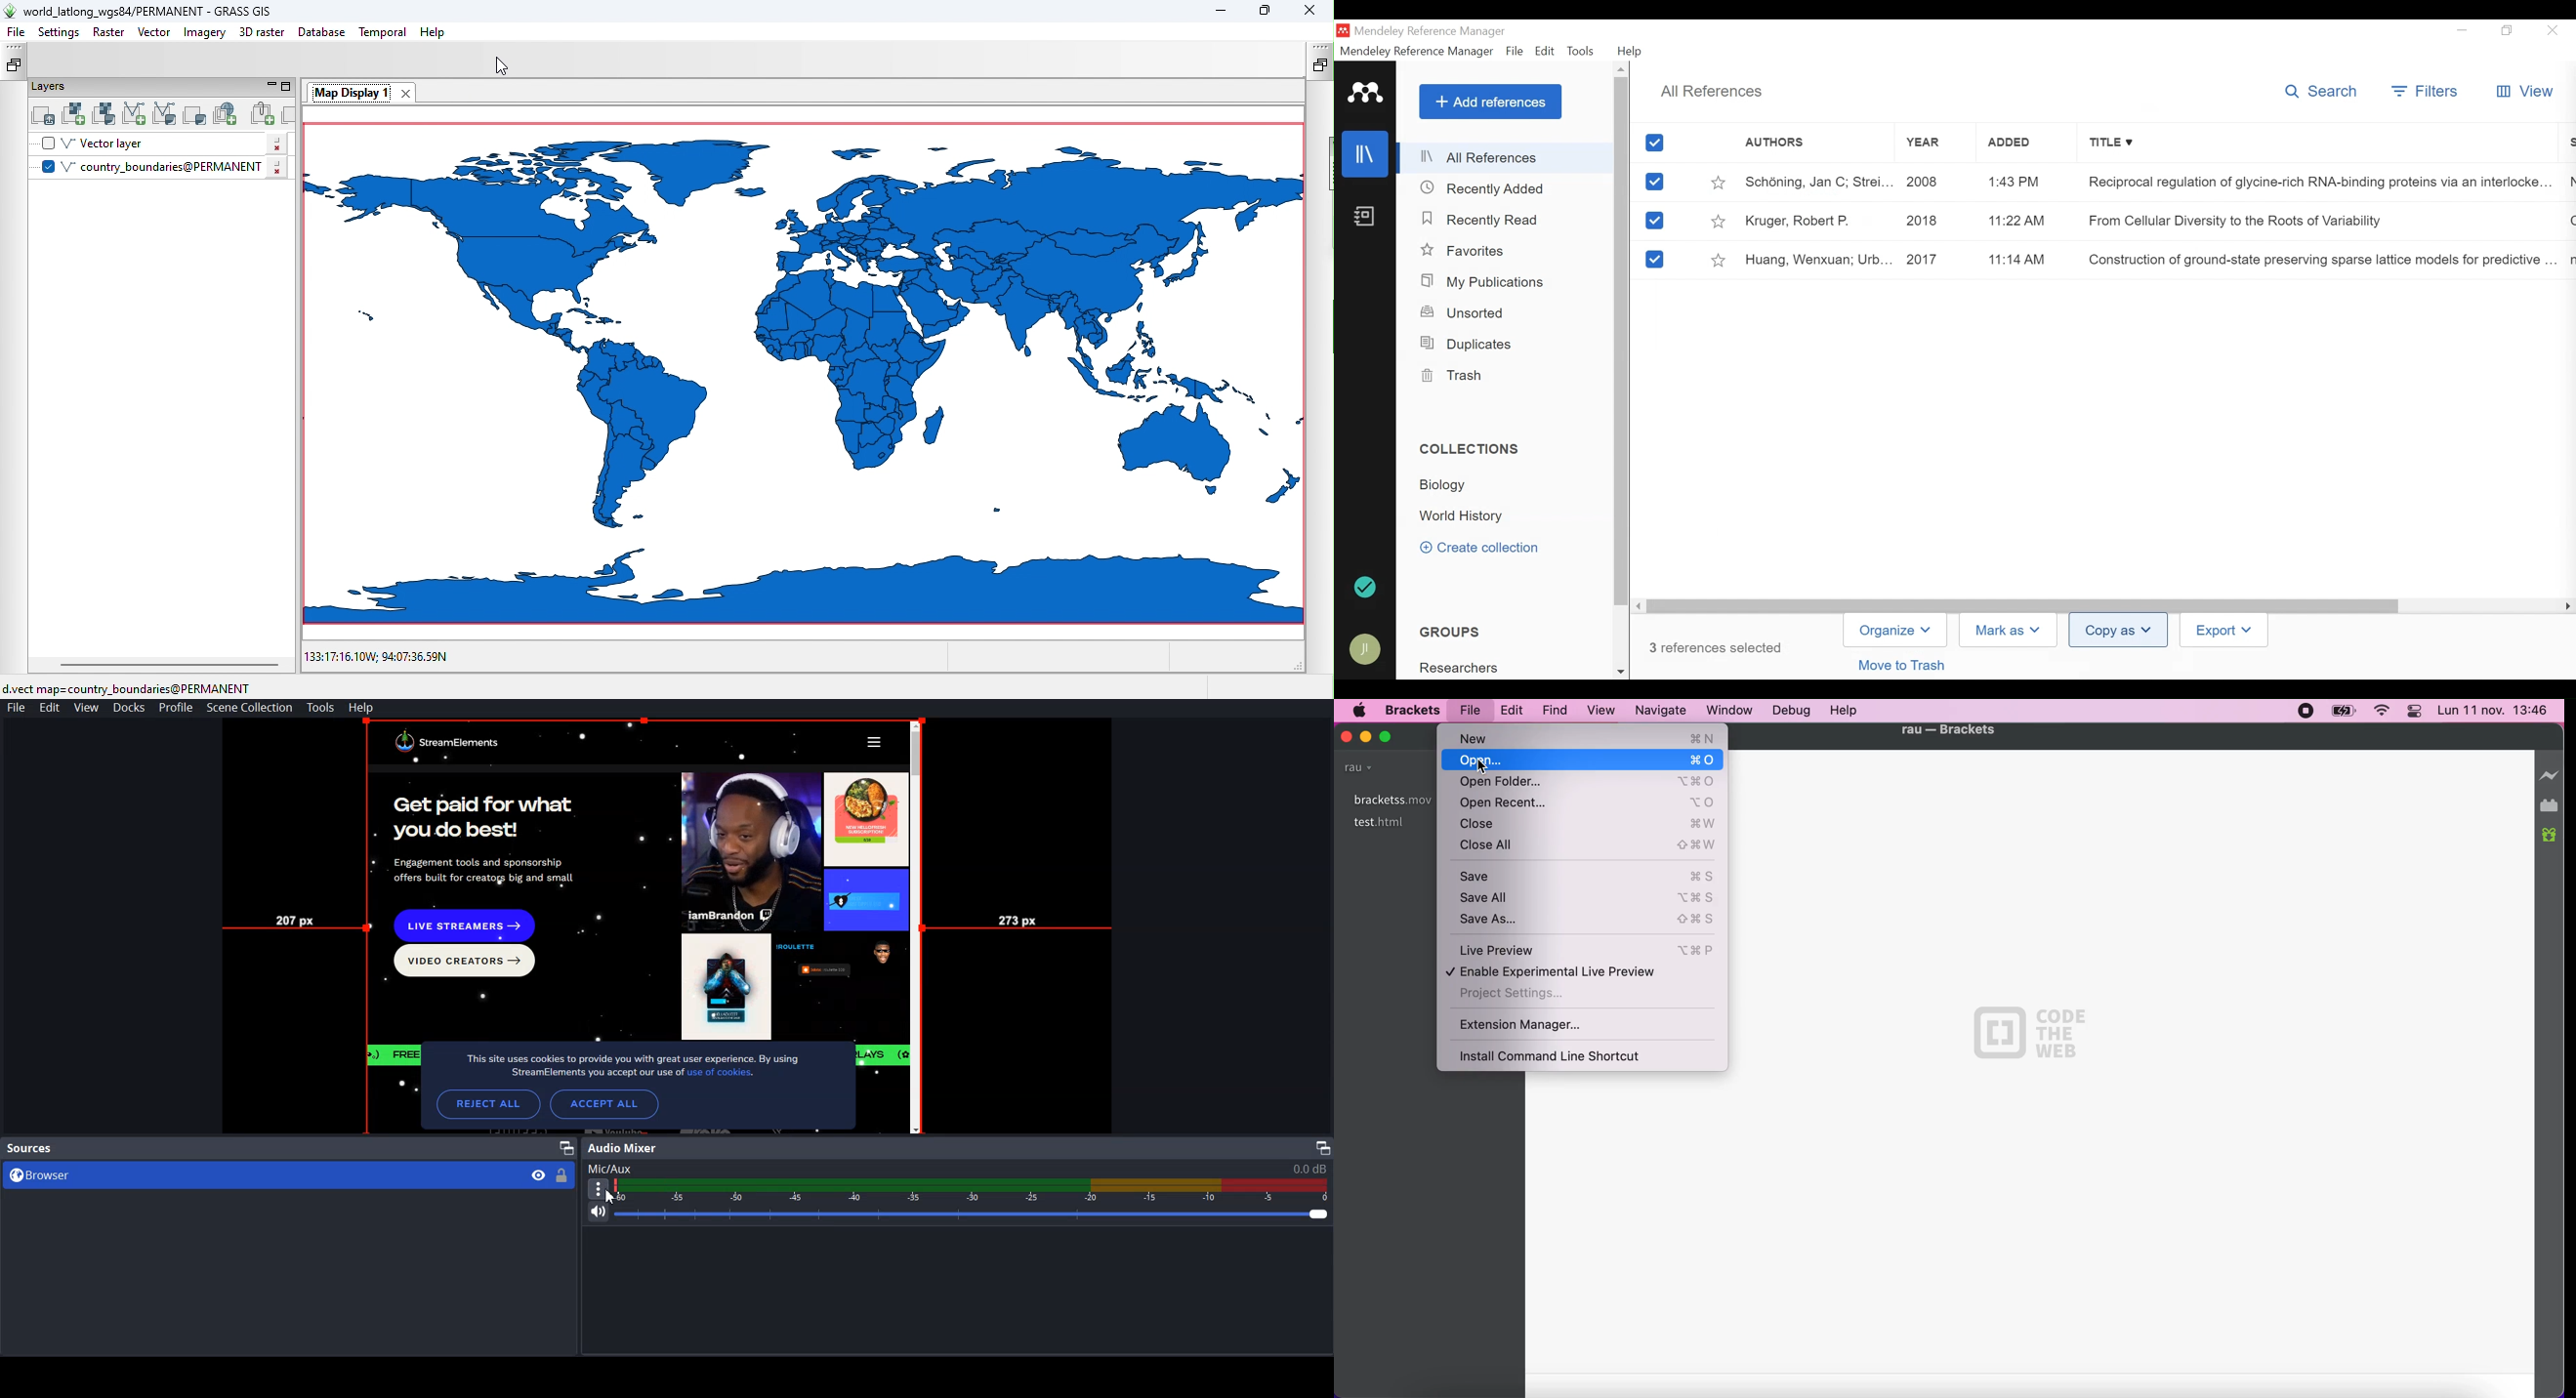 Image resolution: width=2576 pixels, height=1400 pixels. What do you see at coordinates (1621, 670) in the screenshot?
I see `Scroll down` at bounding box center [1621, 670].